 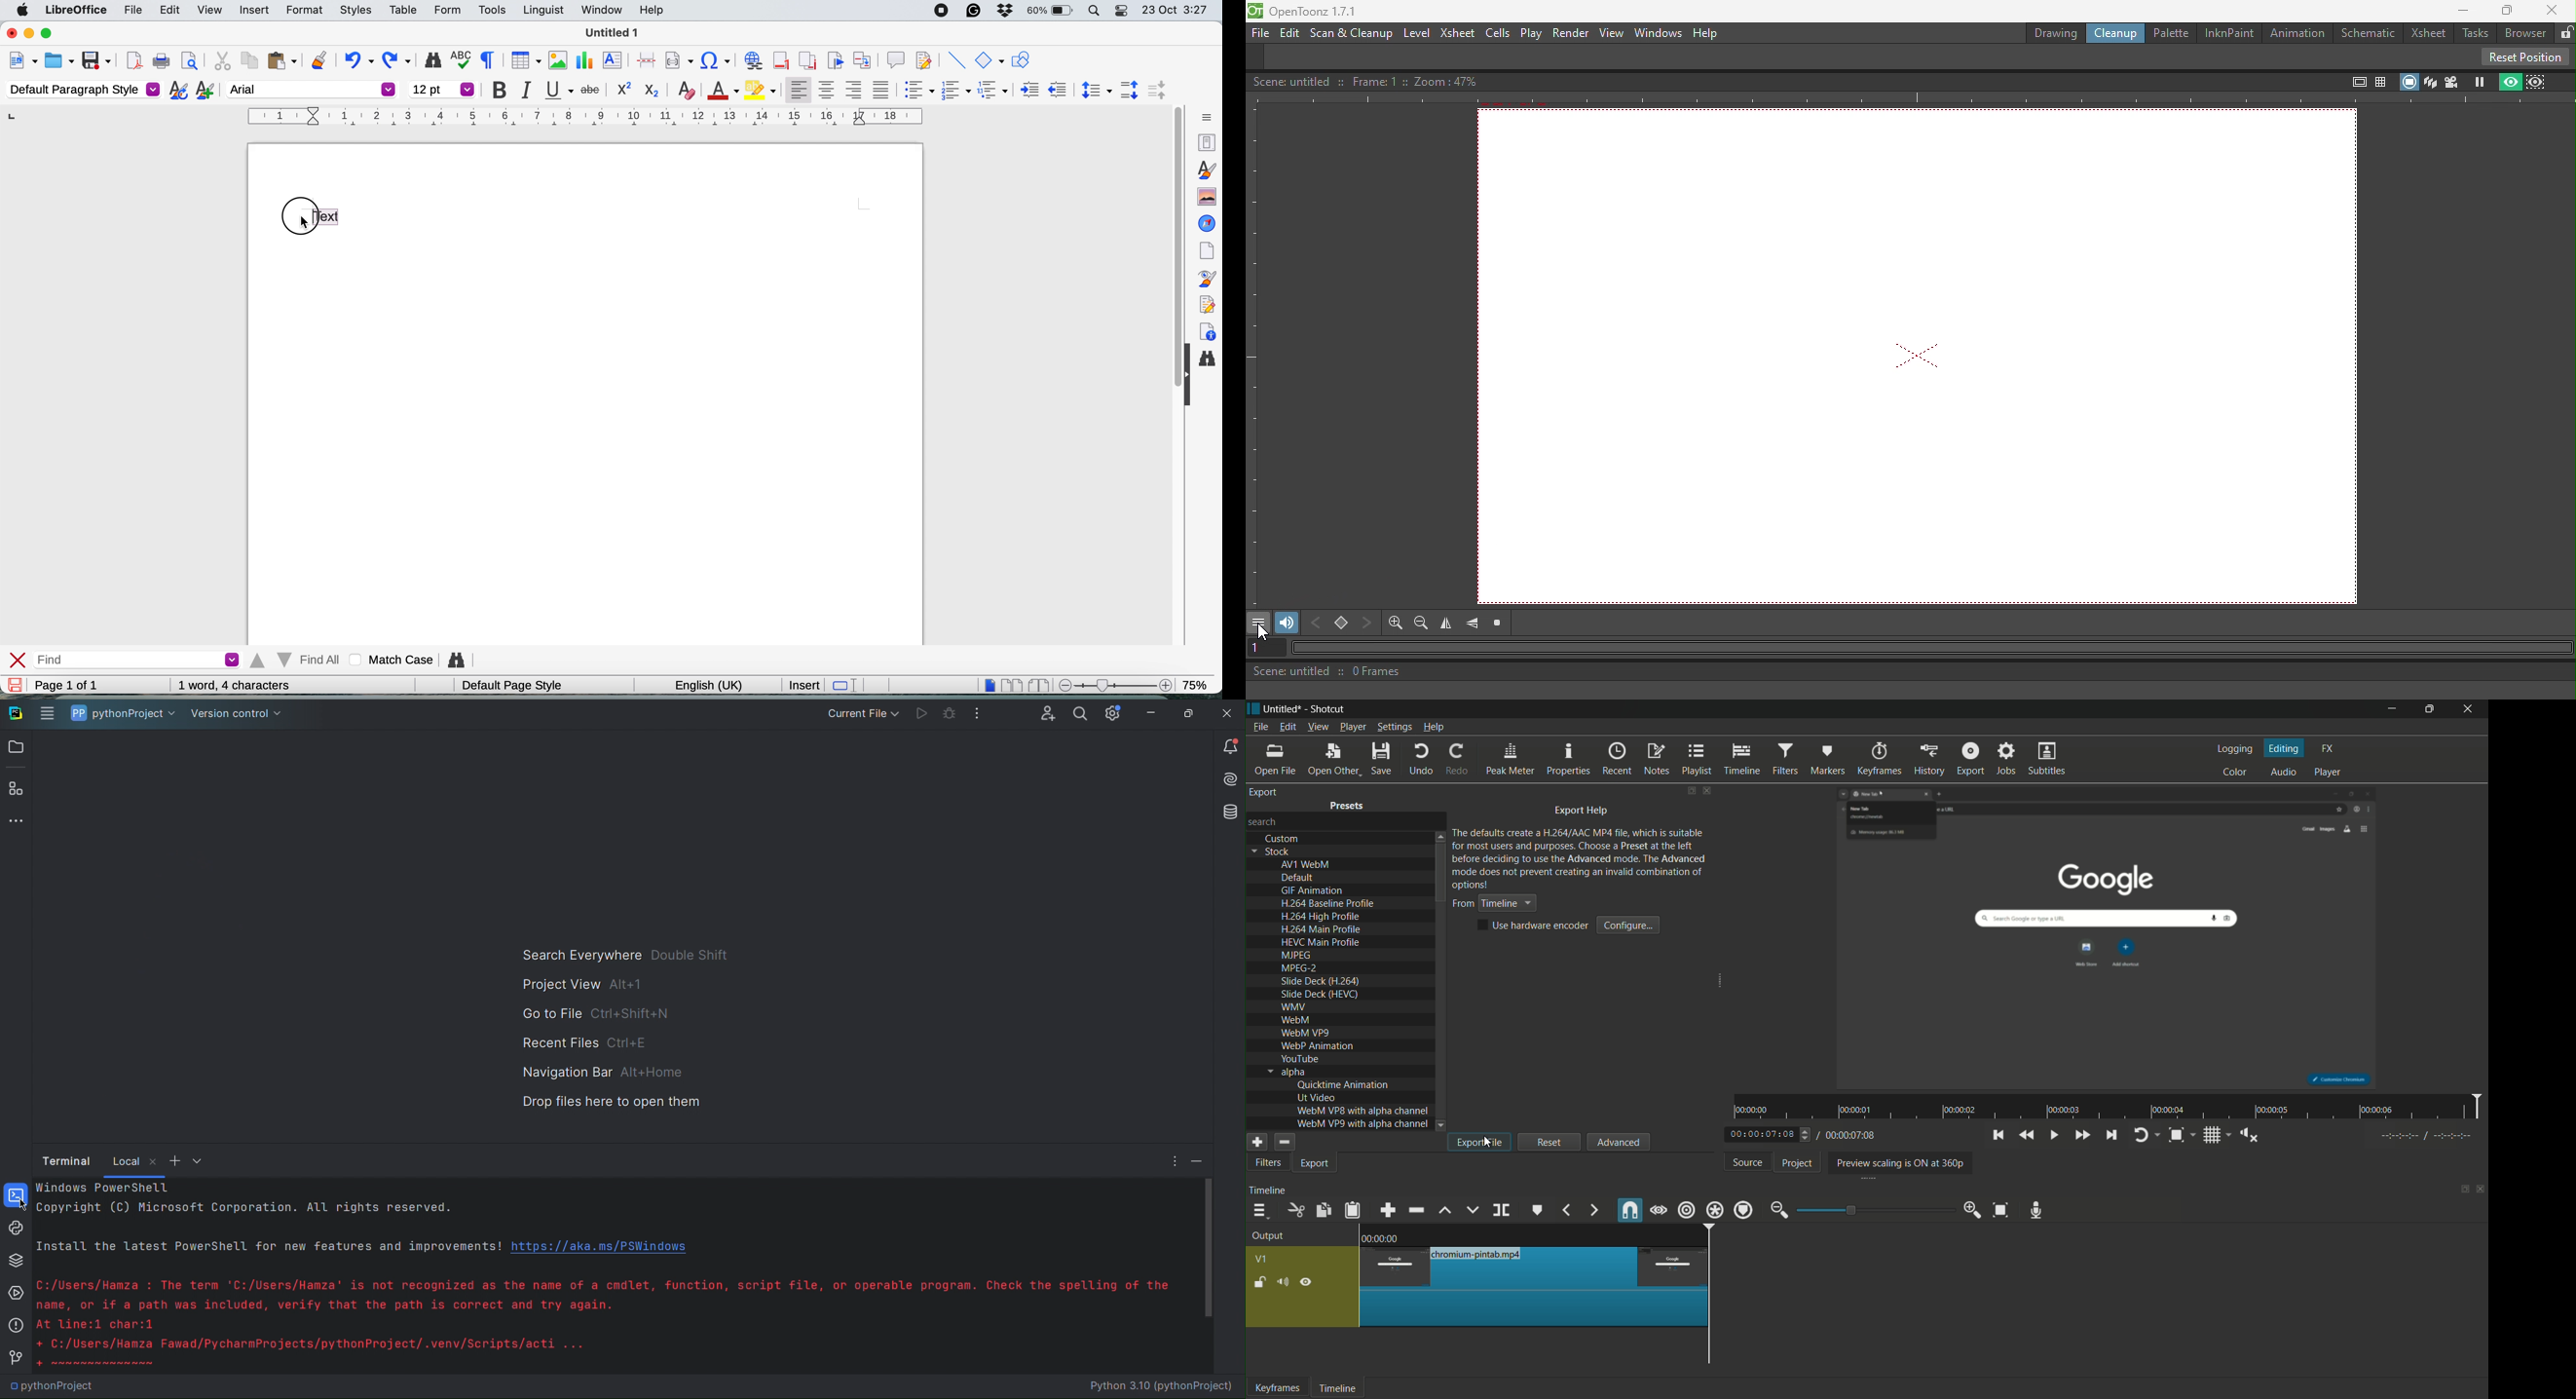 I want to click on copy, so click(x=248, y=62).